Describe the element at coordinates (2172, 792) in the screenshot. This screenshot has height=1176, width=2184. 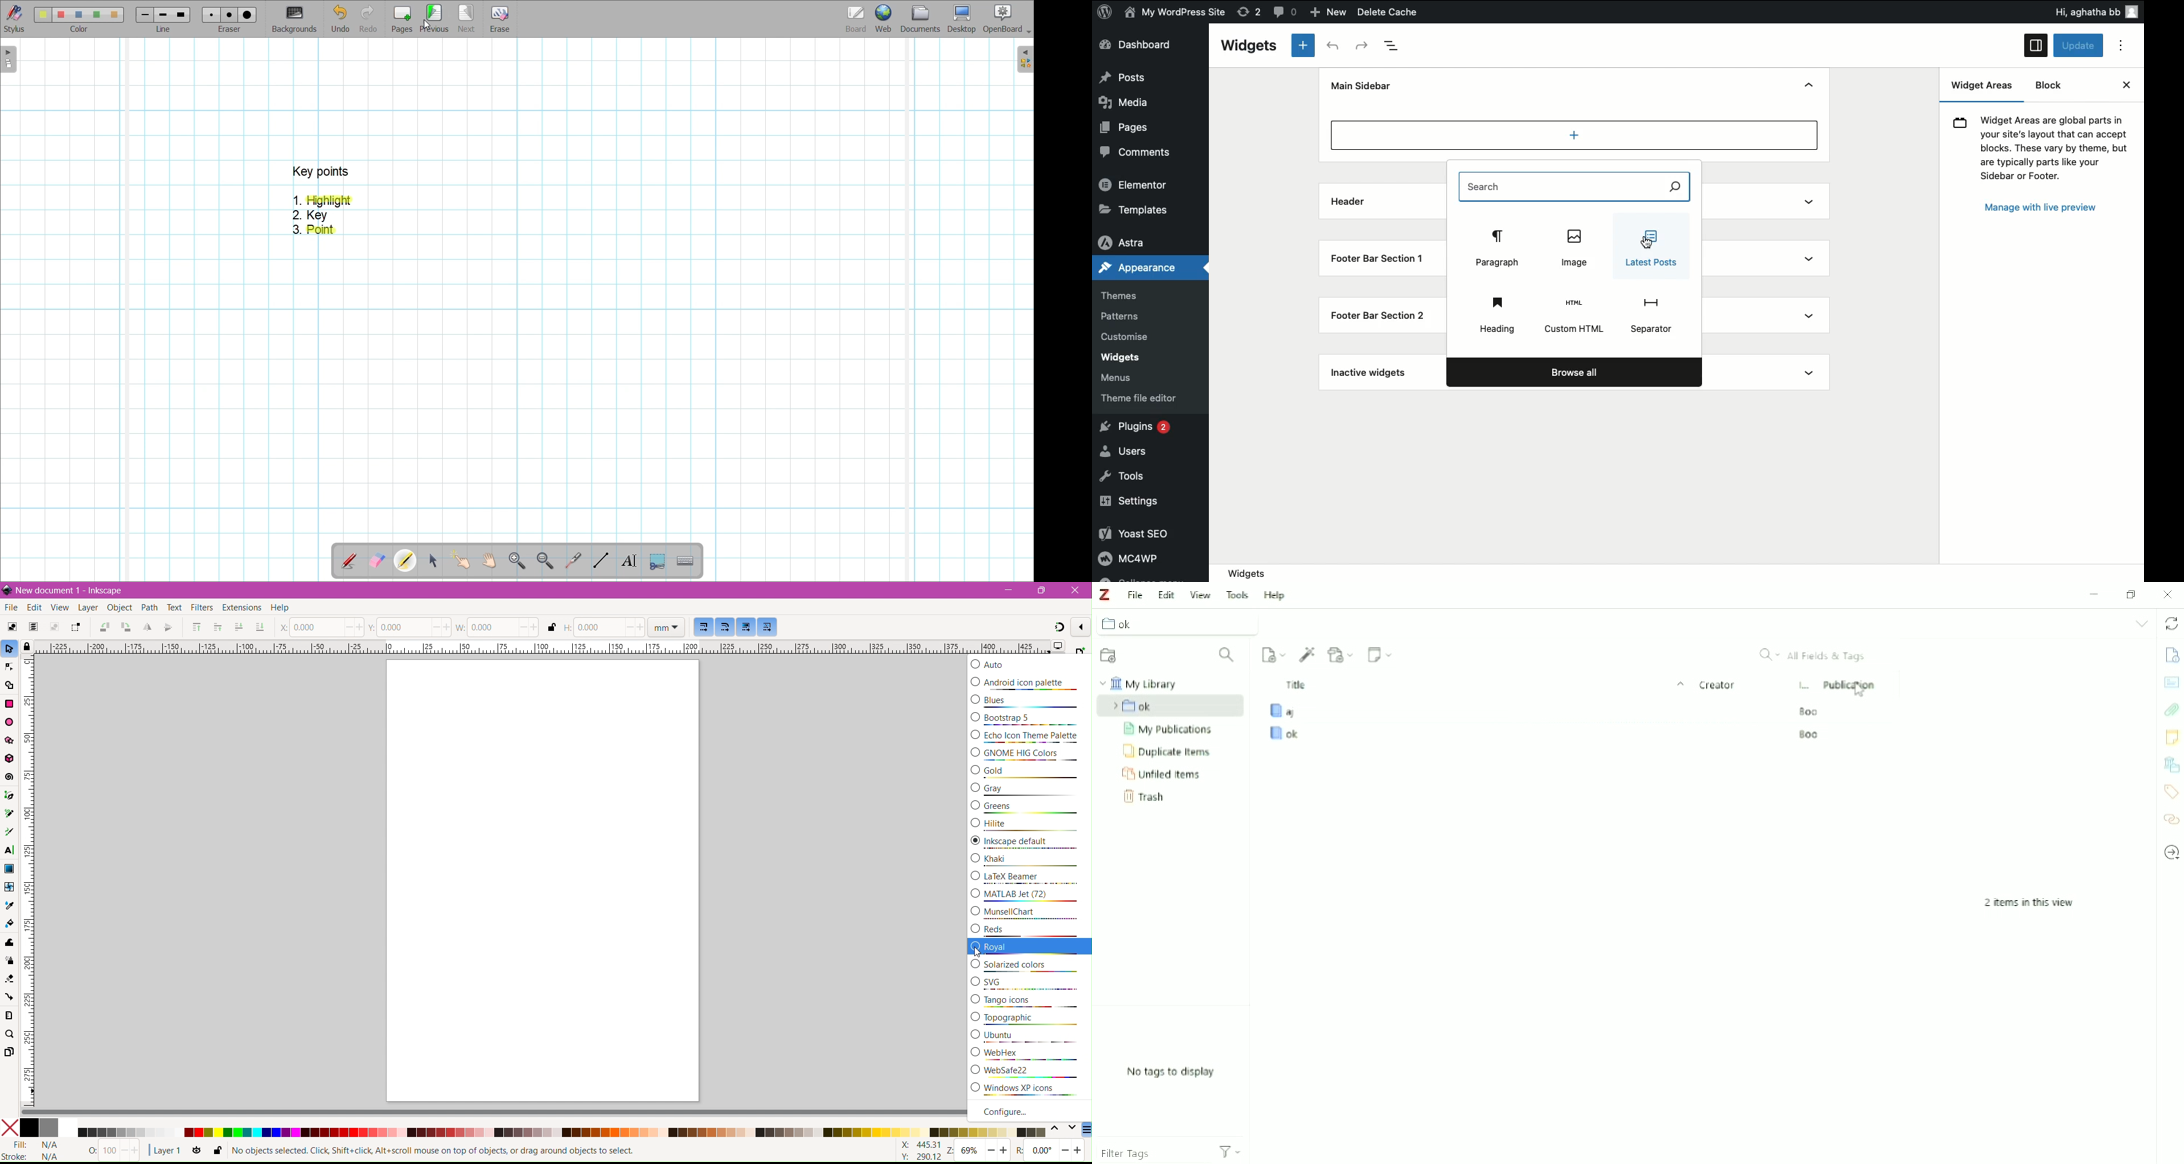
I see `Tags` at that location.